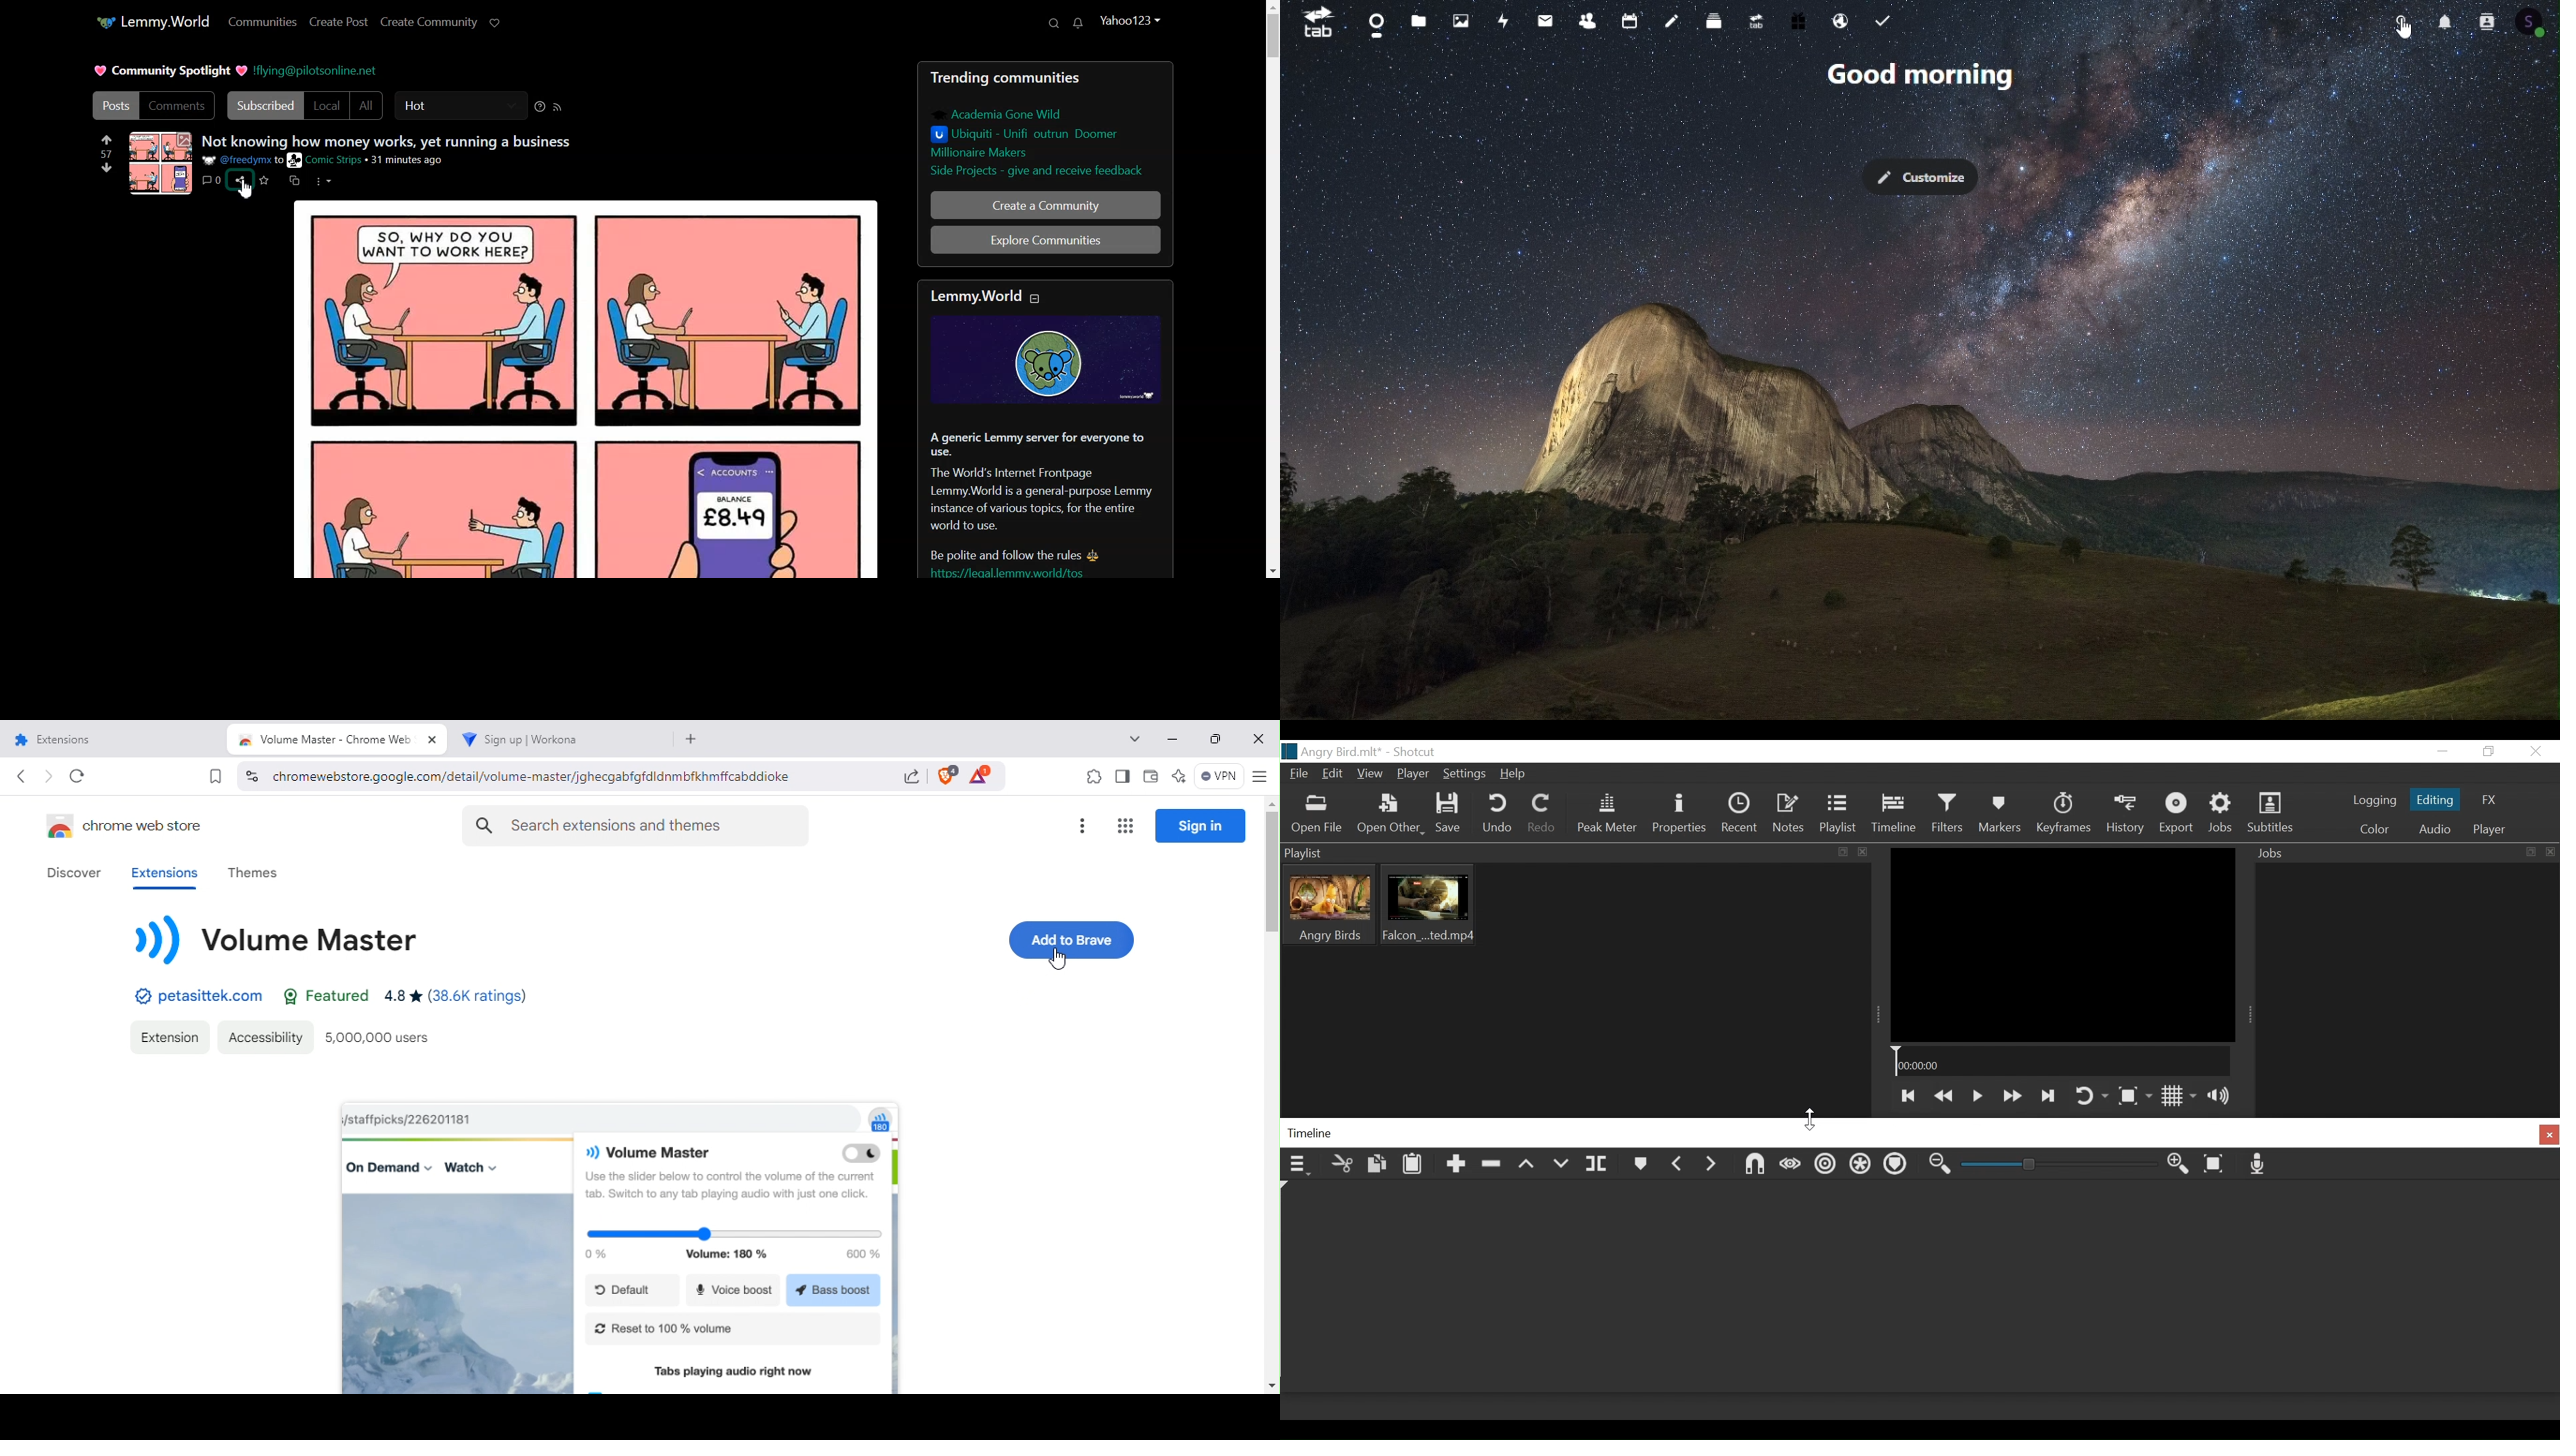  What do you see at coordinates (2061, 943) in the screenshot?
I see `Media Viewer` at bounding box center [2061, 943].